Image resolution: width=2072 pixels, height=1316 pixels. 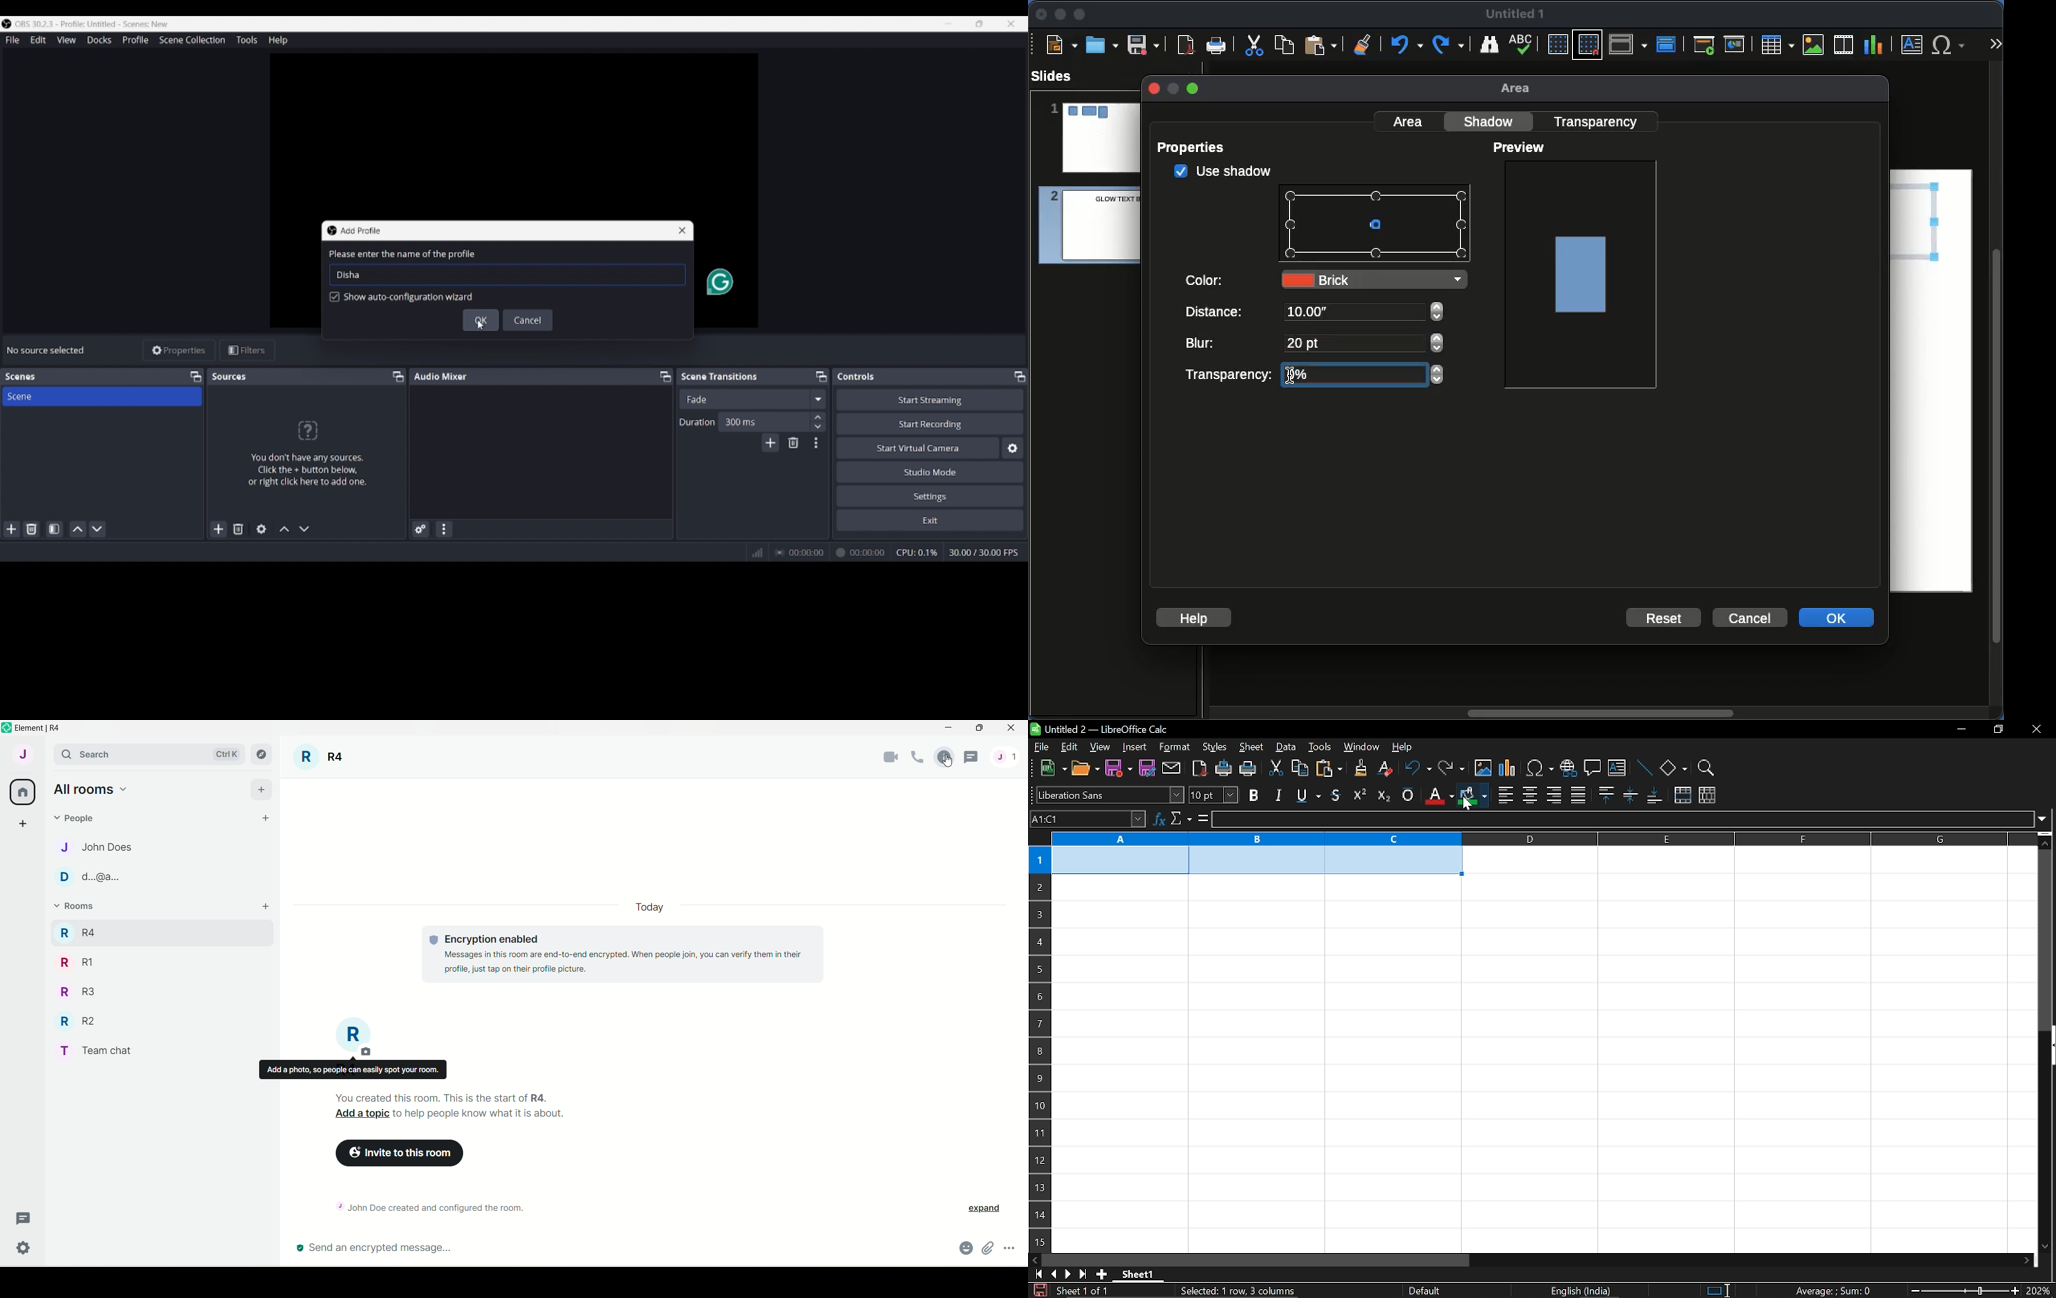 What do you see at coordinates (261, 530) in the screenshot?
I see `Open source properties` at bounding box center [261, 530].